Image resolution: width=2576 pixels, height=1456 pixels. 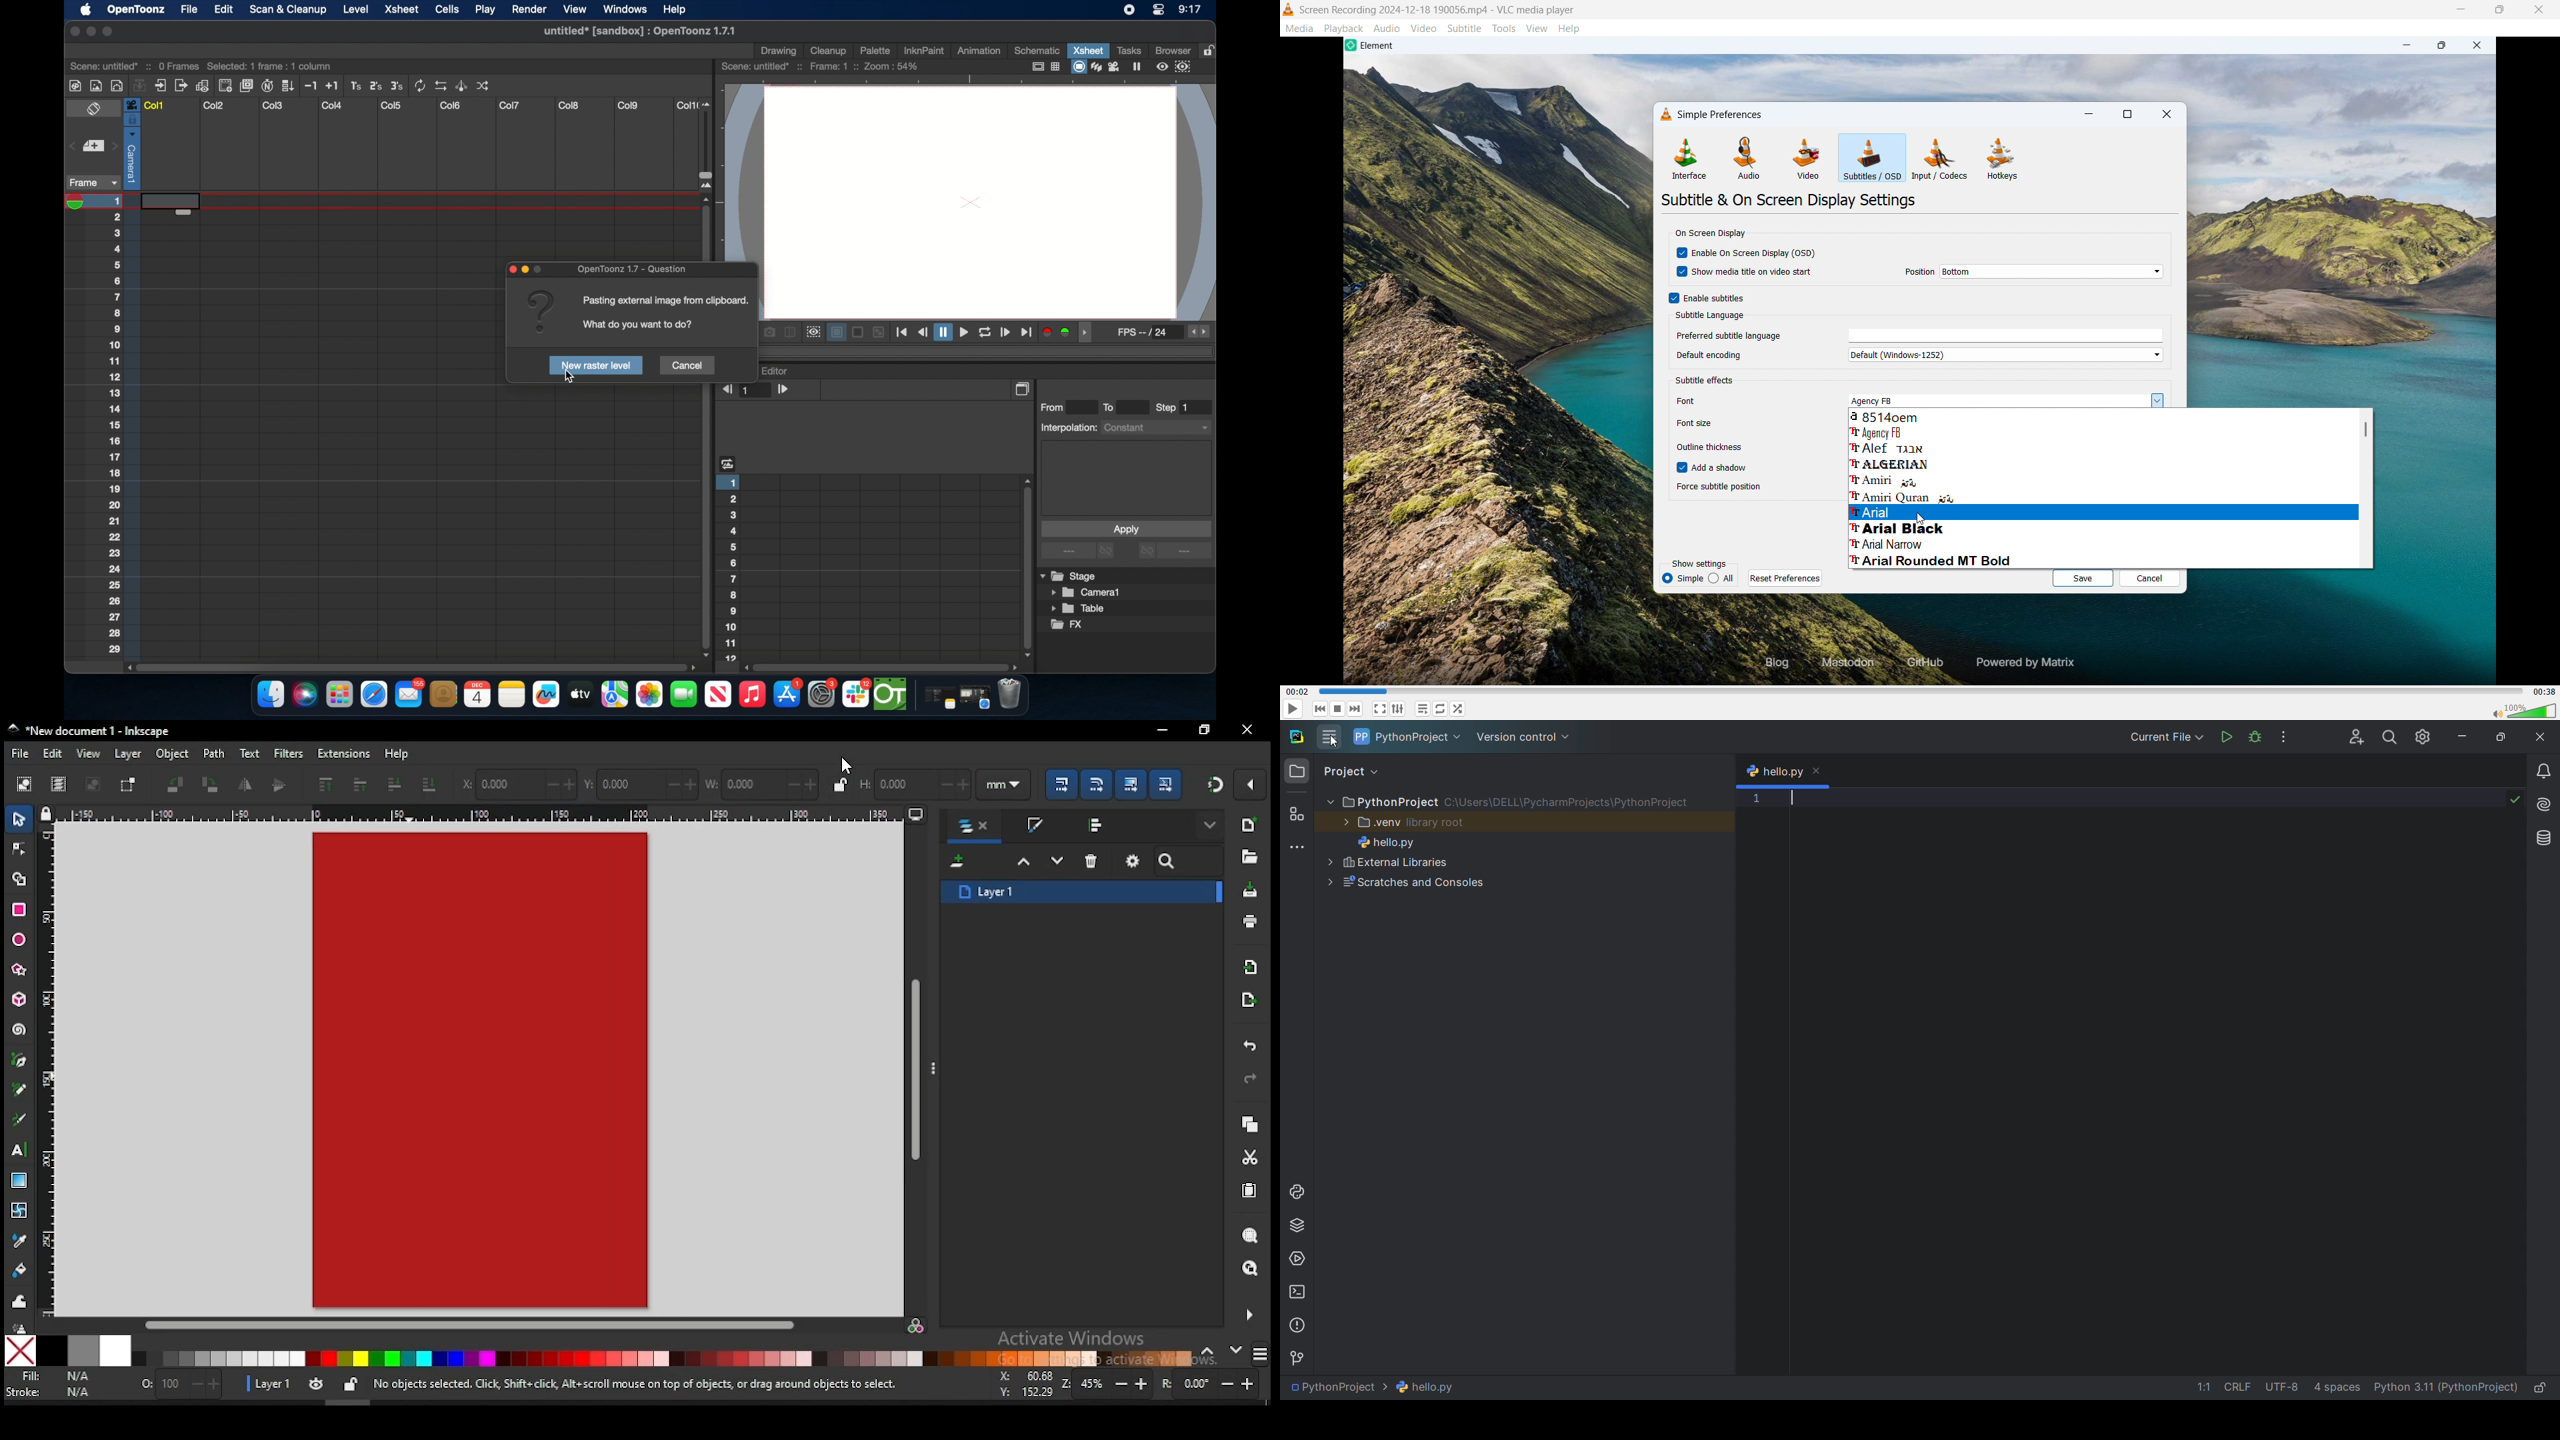 What do you see at coordinates (1357, 767) in the screenshot?
I see `project view` at bounding box center [1357, 767].